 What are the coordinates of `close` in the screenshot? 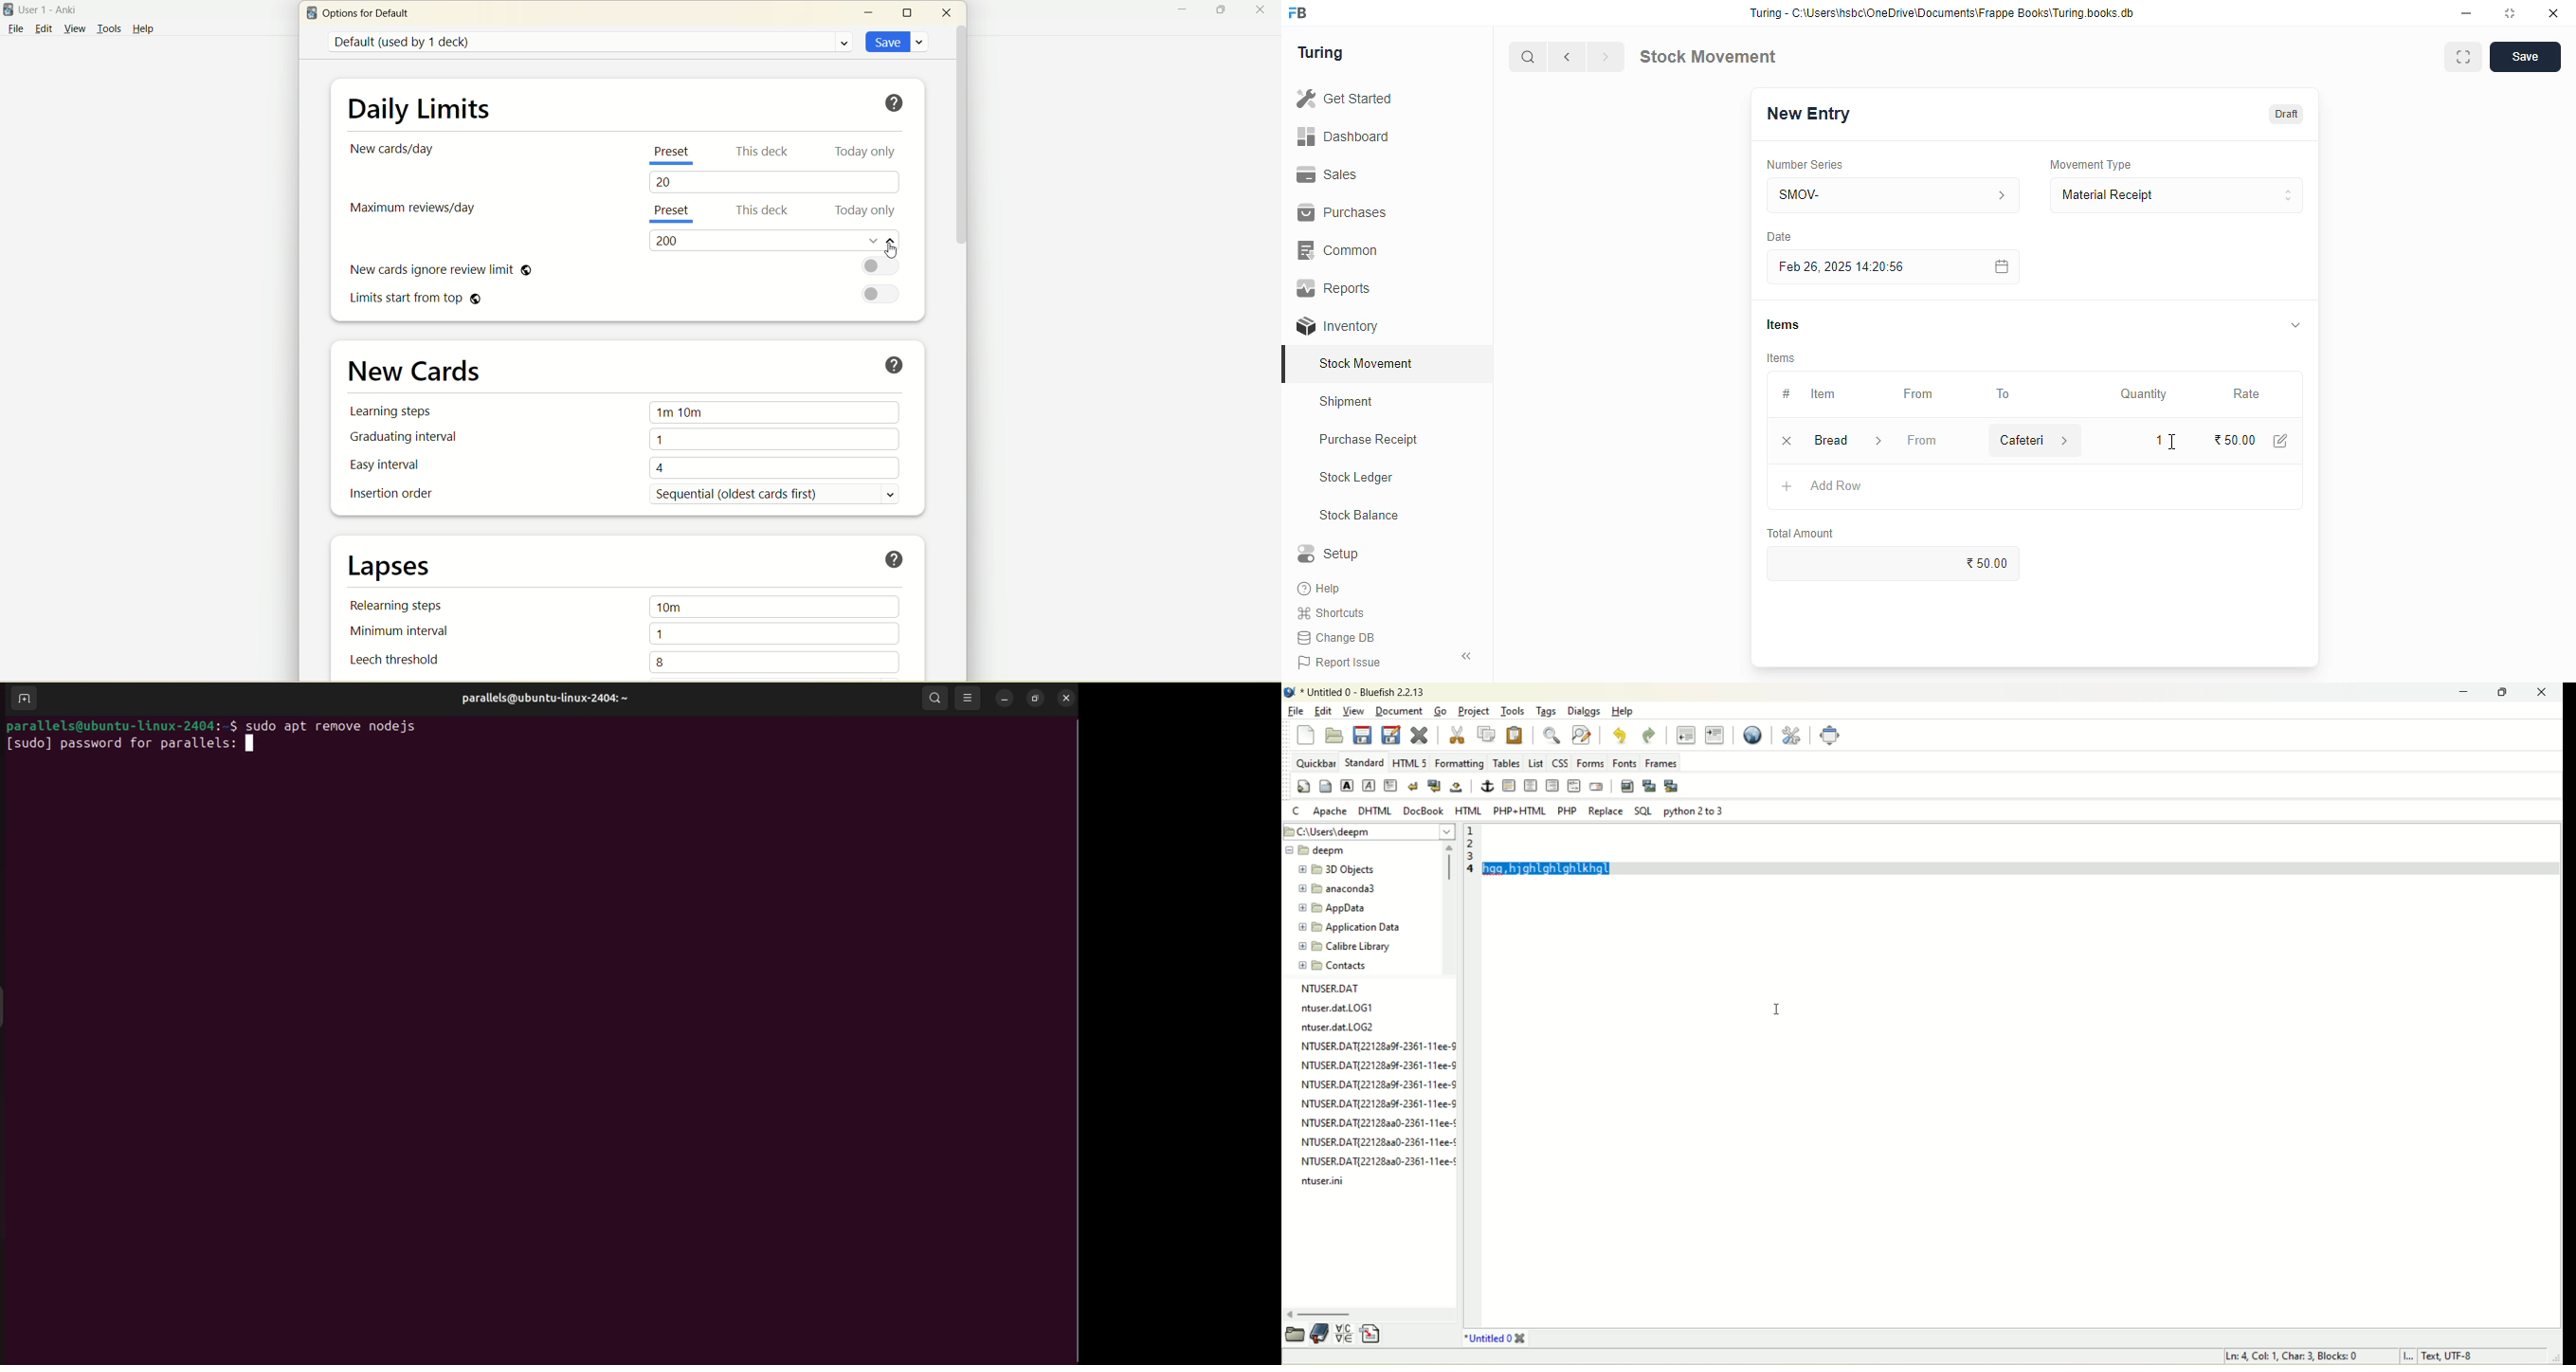 It's located at (2547, 692).